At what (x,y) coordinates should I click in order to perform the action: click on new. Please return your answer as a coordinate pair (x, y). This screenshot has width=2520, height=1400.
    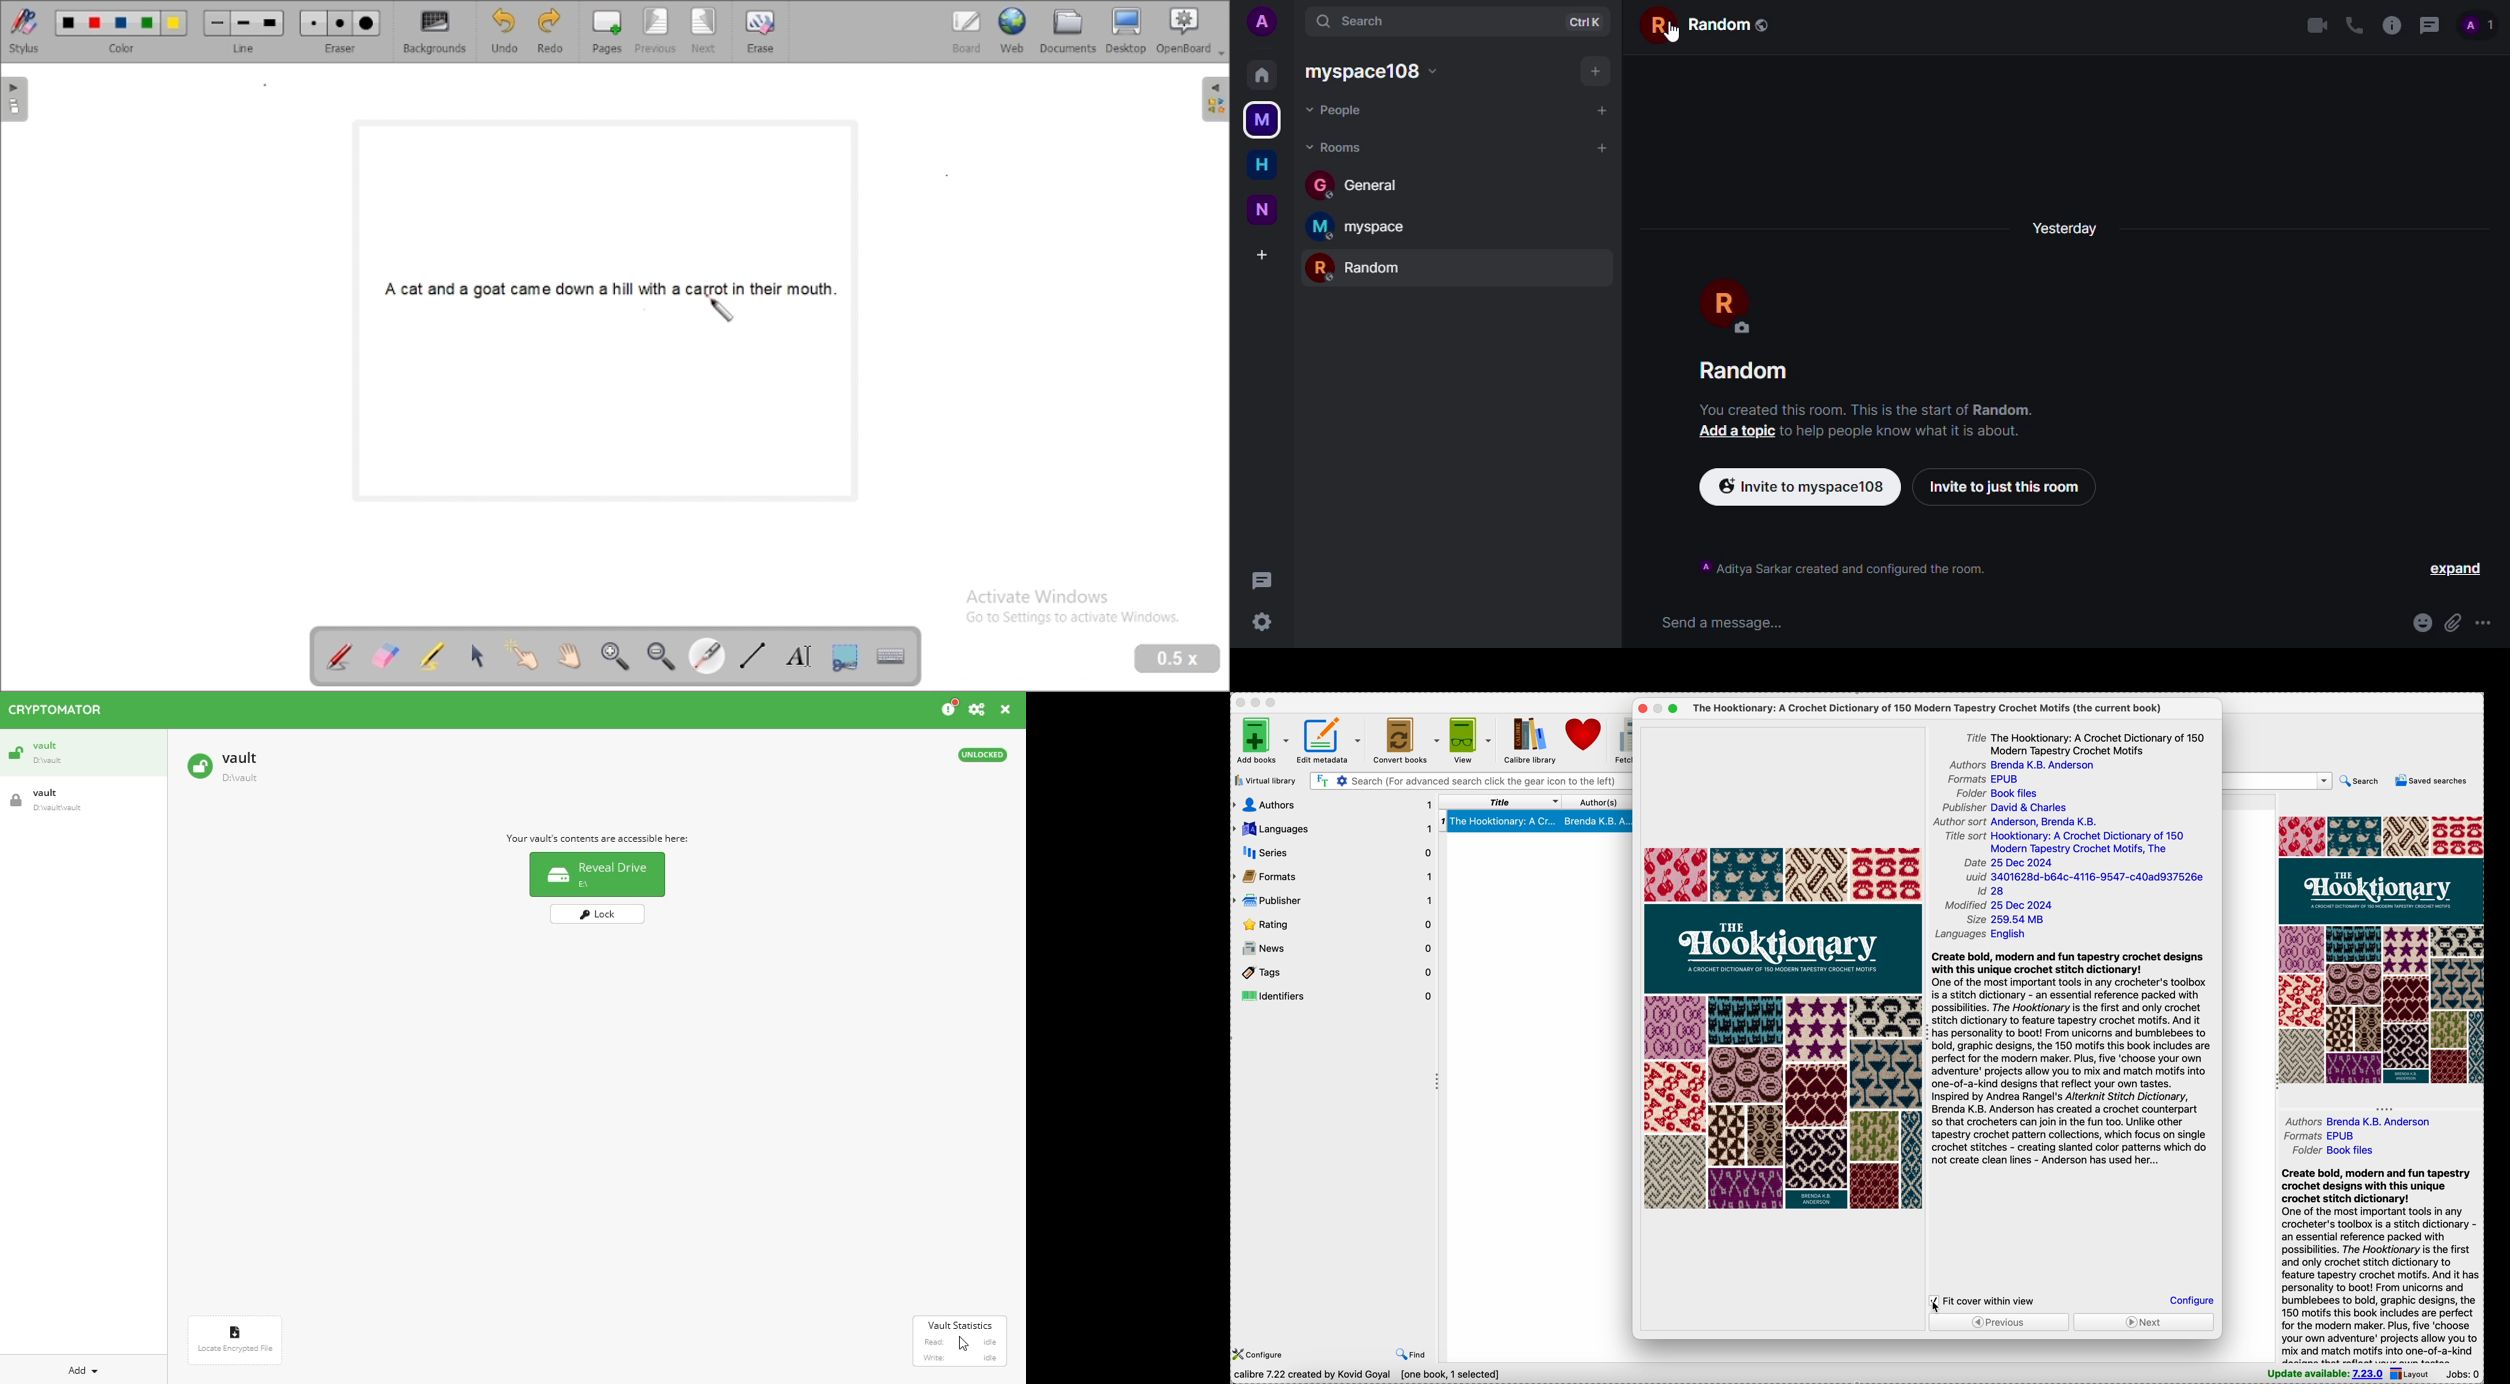
    Looking at the image, I should click on (1261, 211).